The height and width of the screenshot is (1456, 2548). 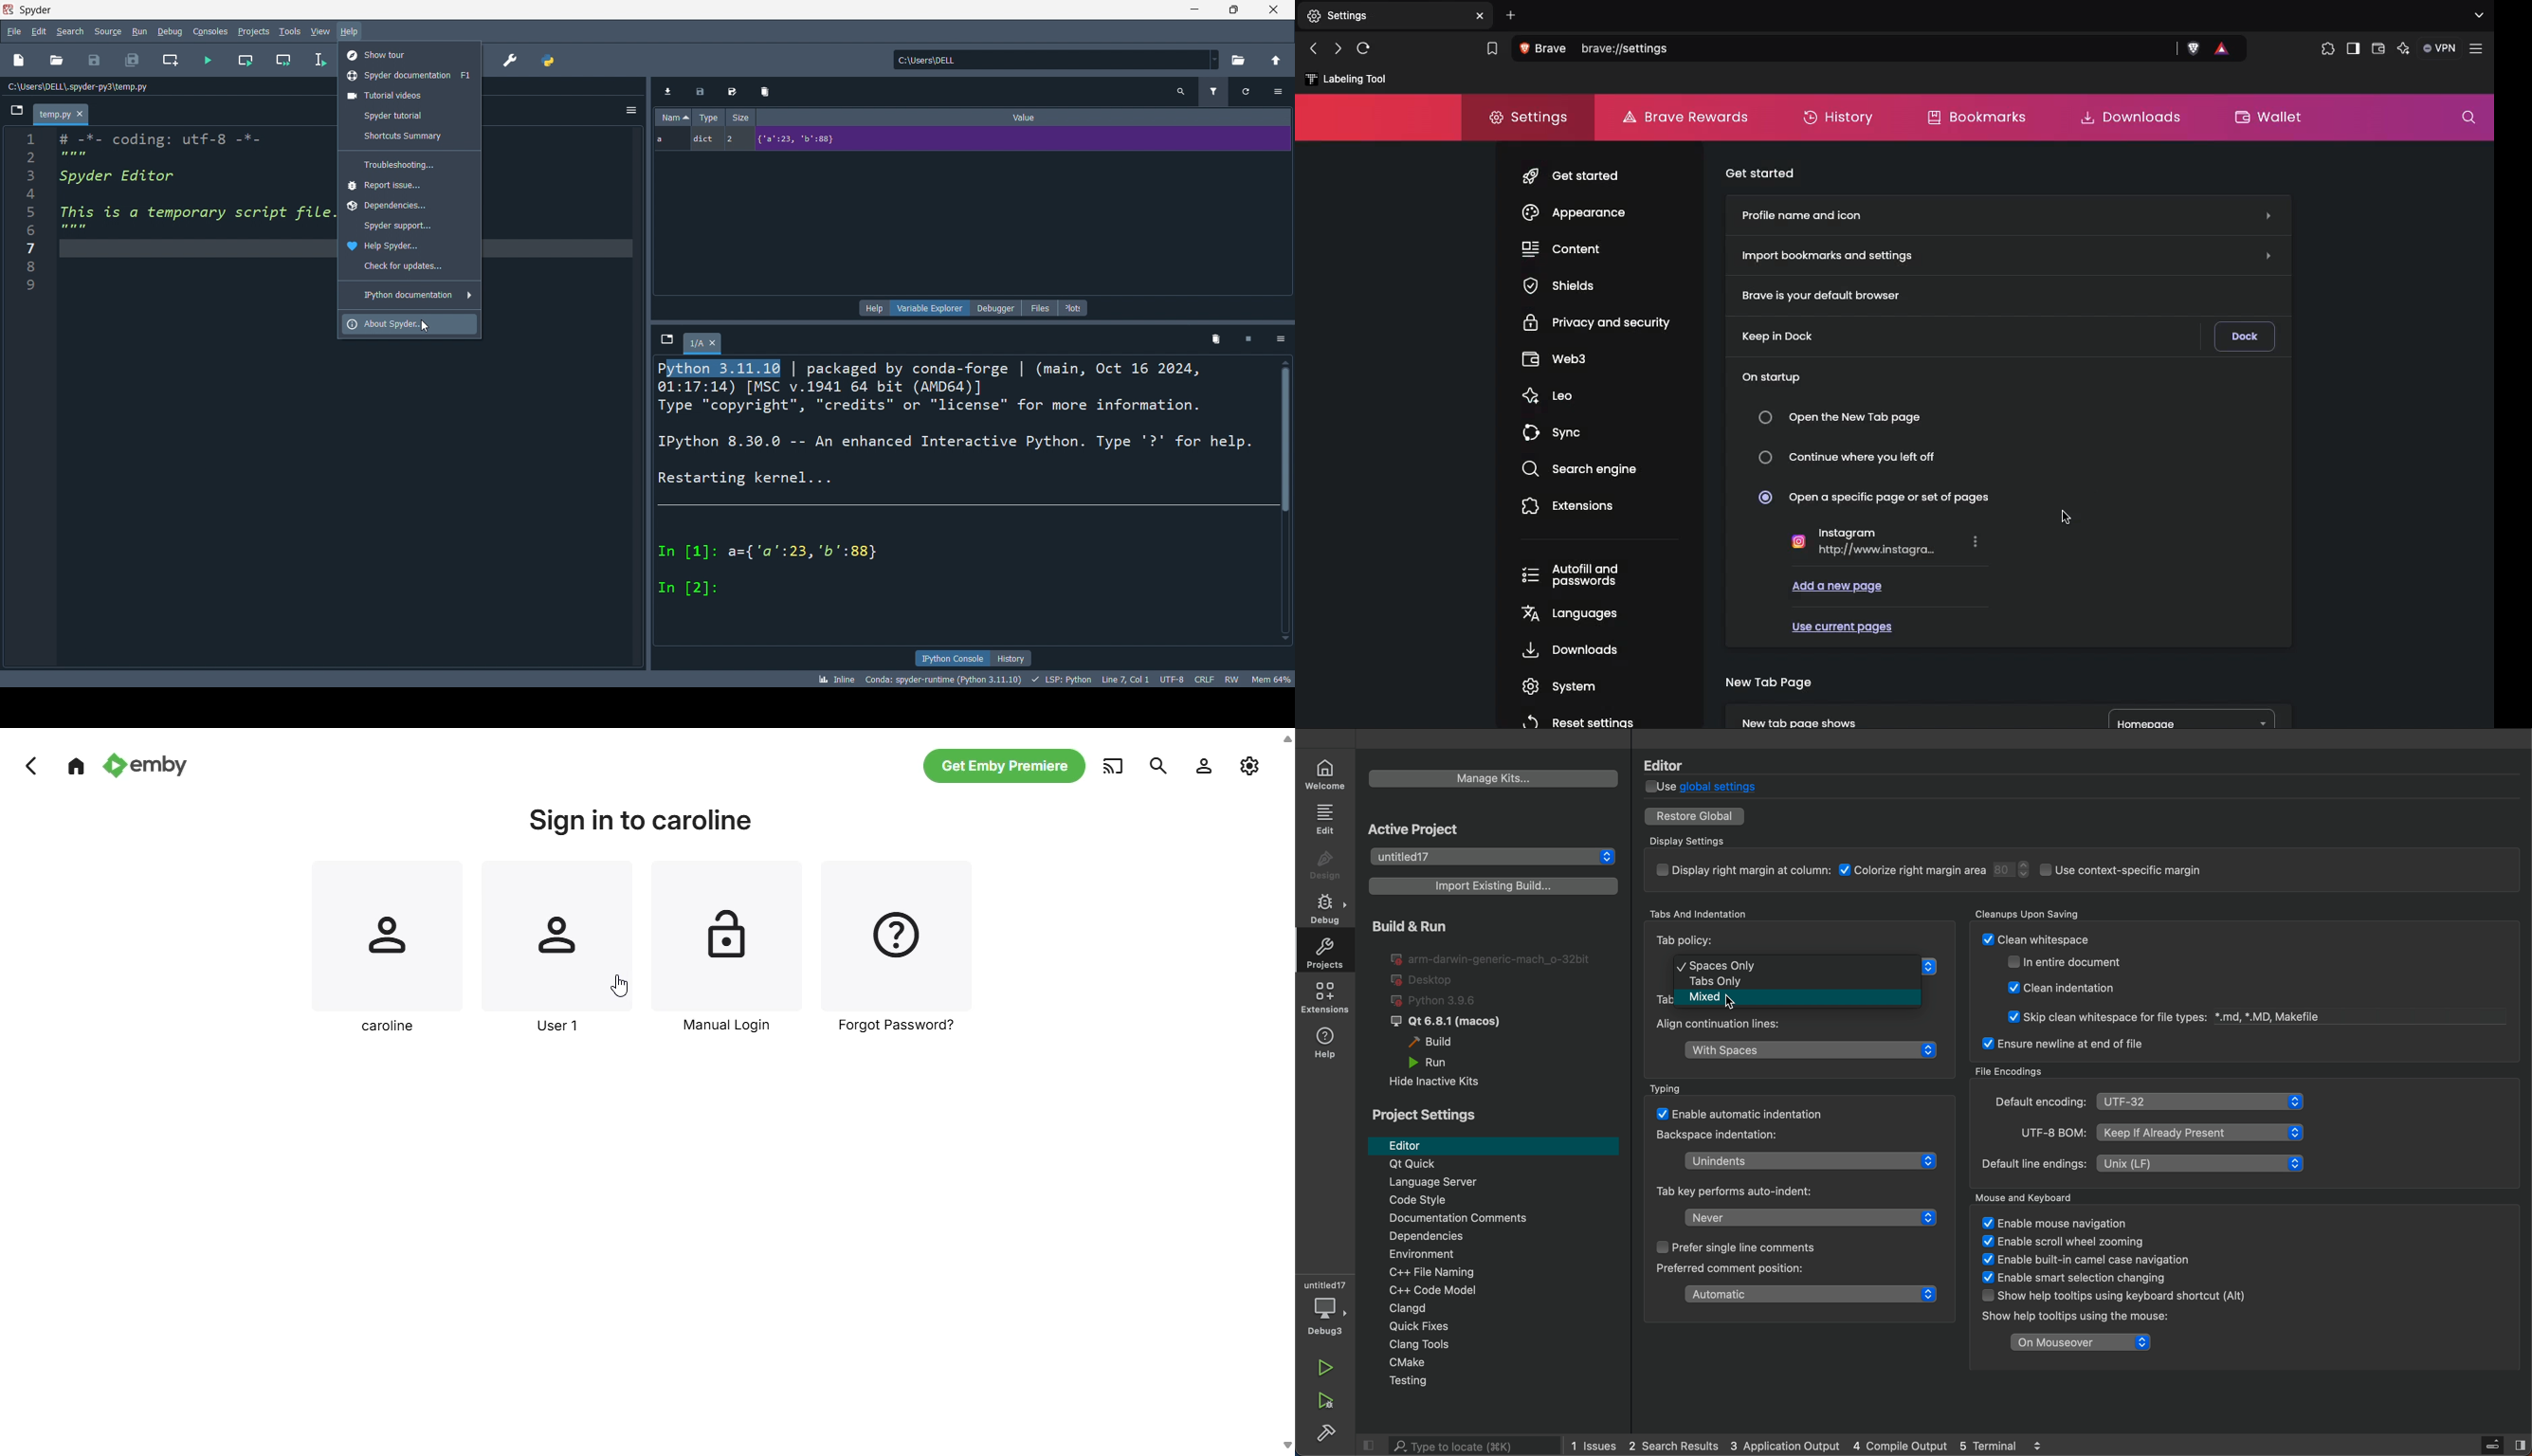 I want to click on Dock, so click(x=2241, y=333).